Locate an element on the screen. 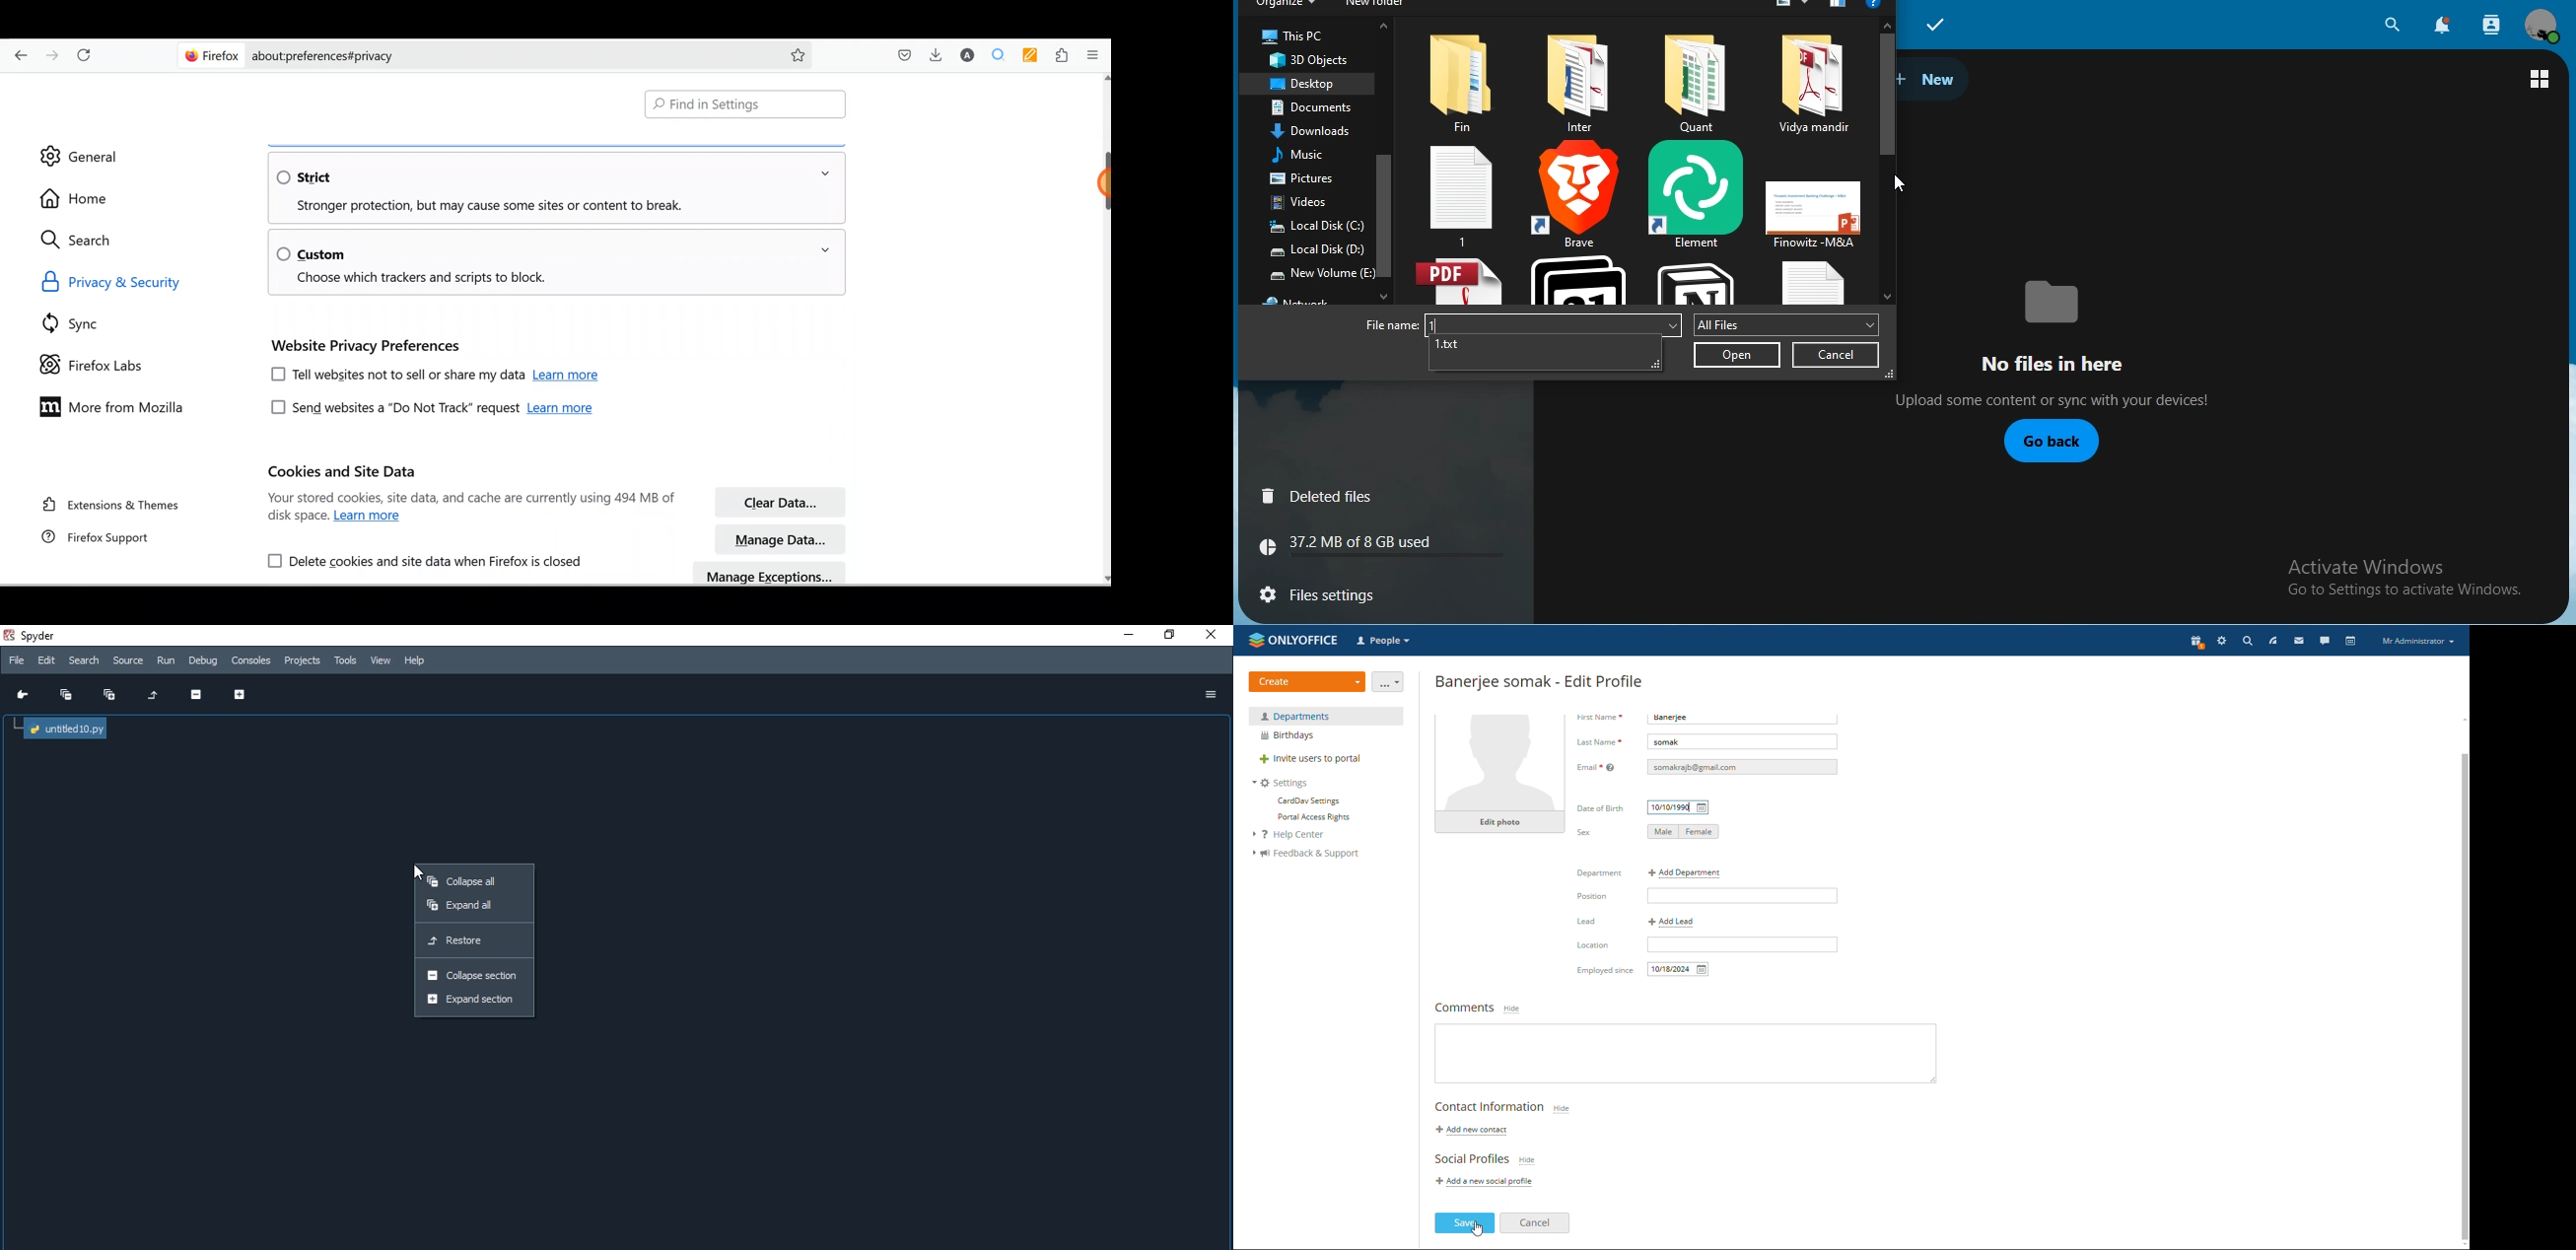  deleted files is located at coordinates (1321, 497).